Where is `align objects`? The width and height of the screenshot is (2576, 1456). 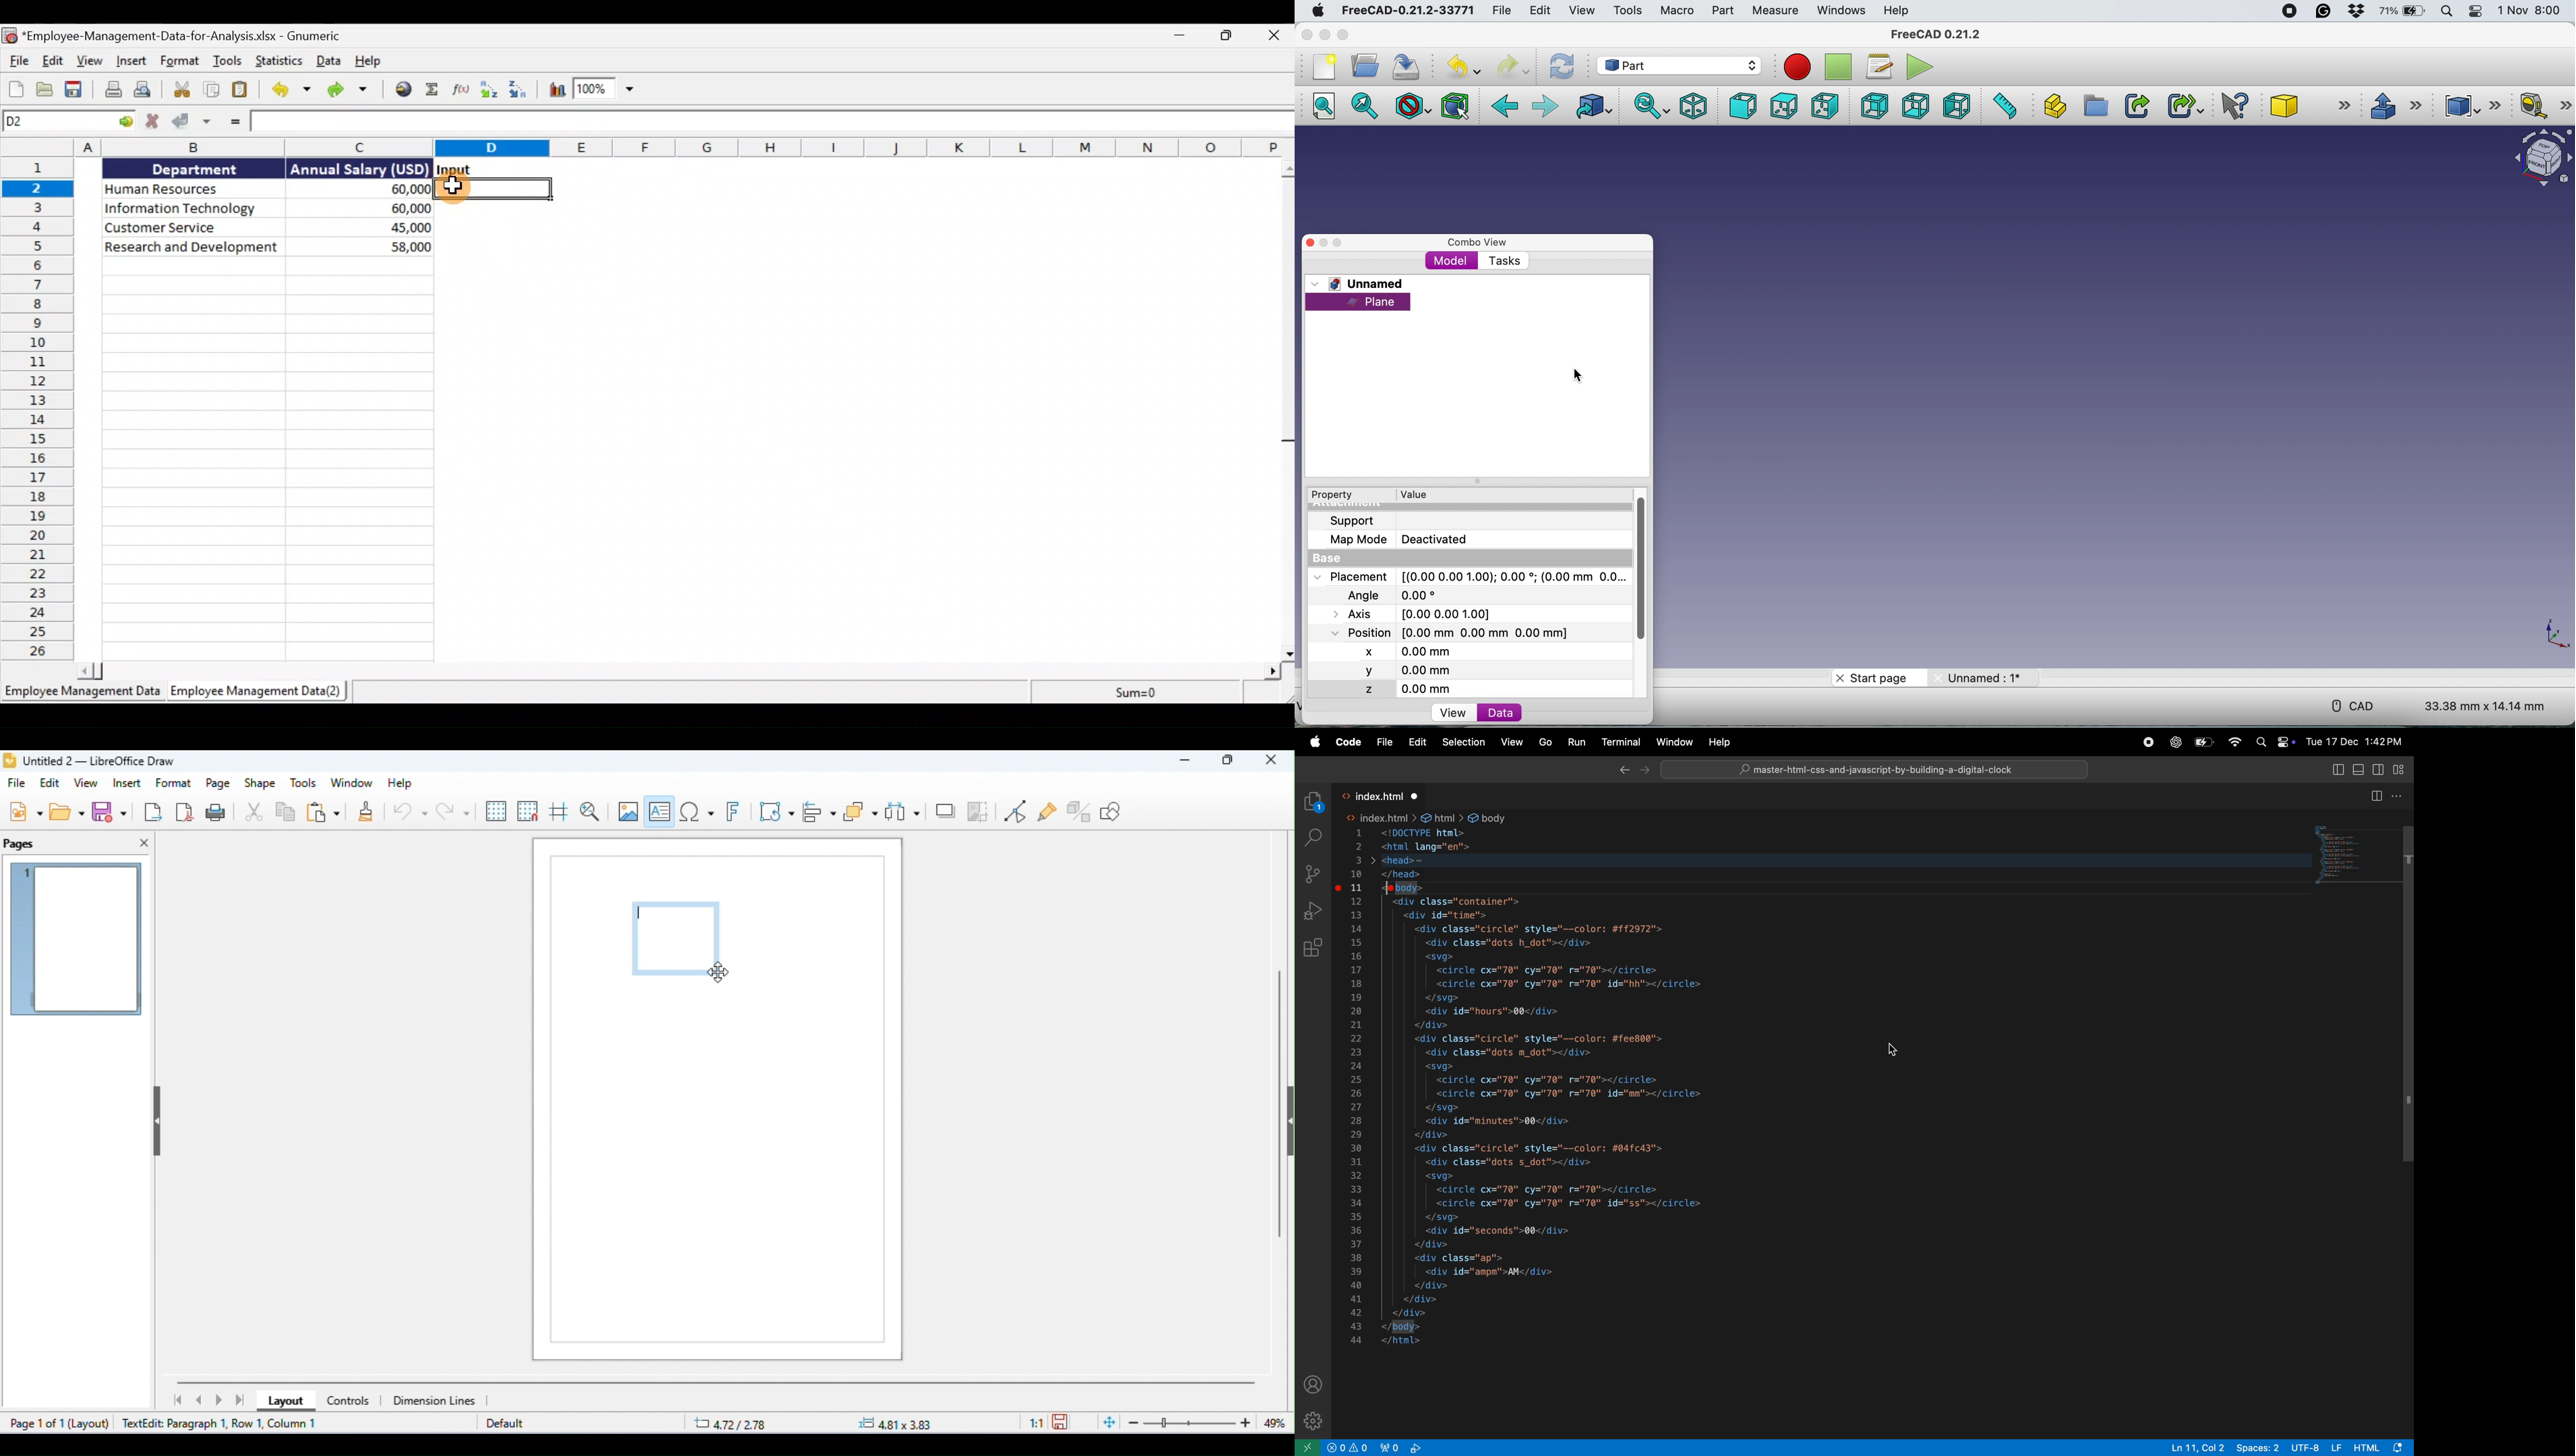
align objects is located at coordinates (821, 812).